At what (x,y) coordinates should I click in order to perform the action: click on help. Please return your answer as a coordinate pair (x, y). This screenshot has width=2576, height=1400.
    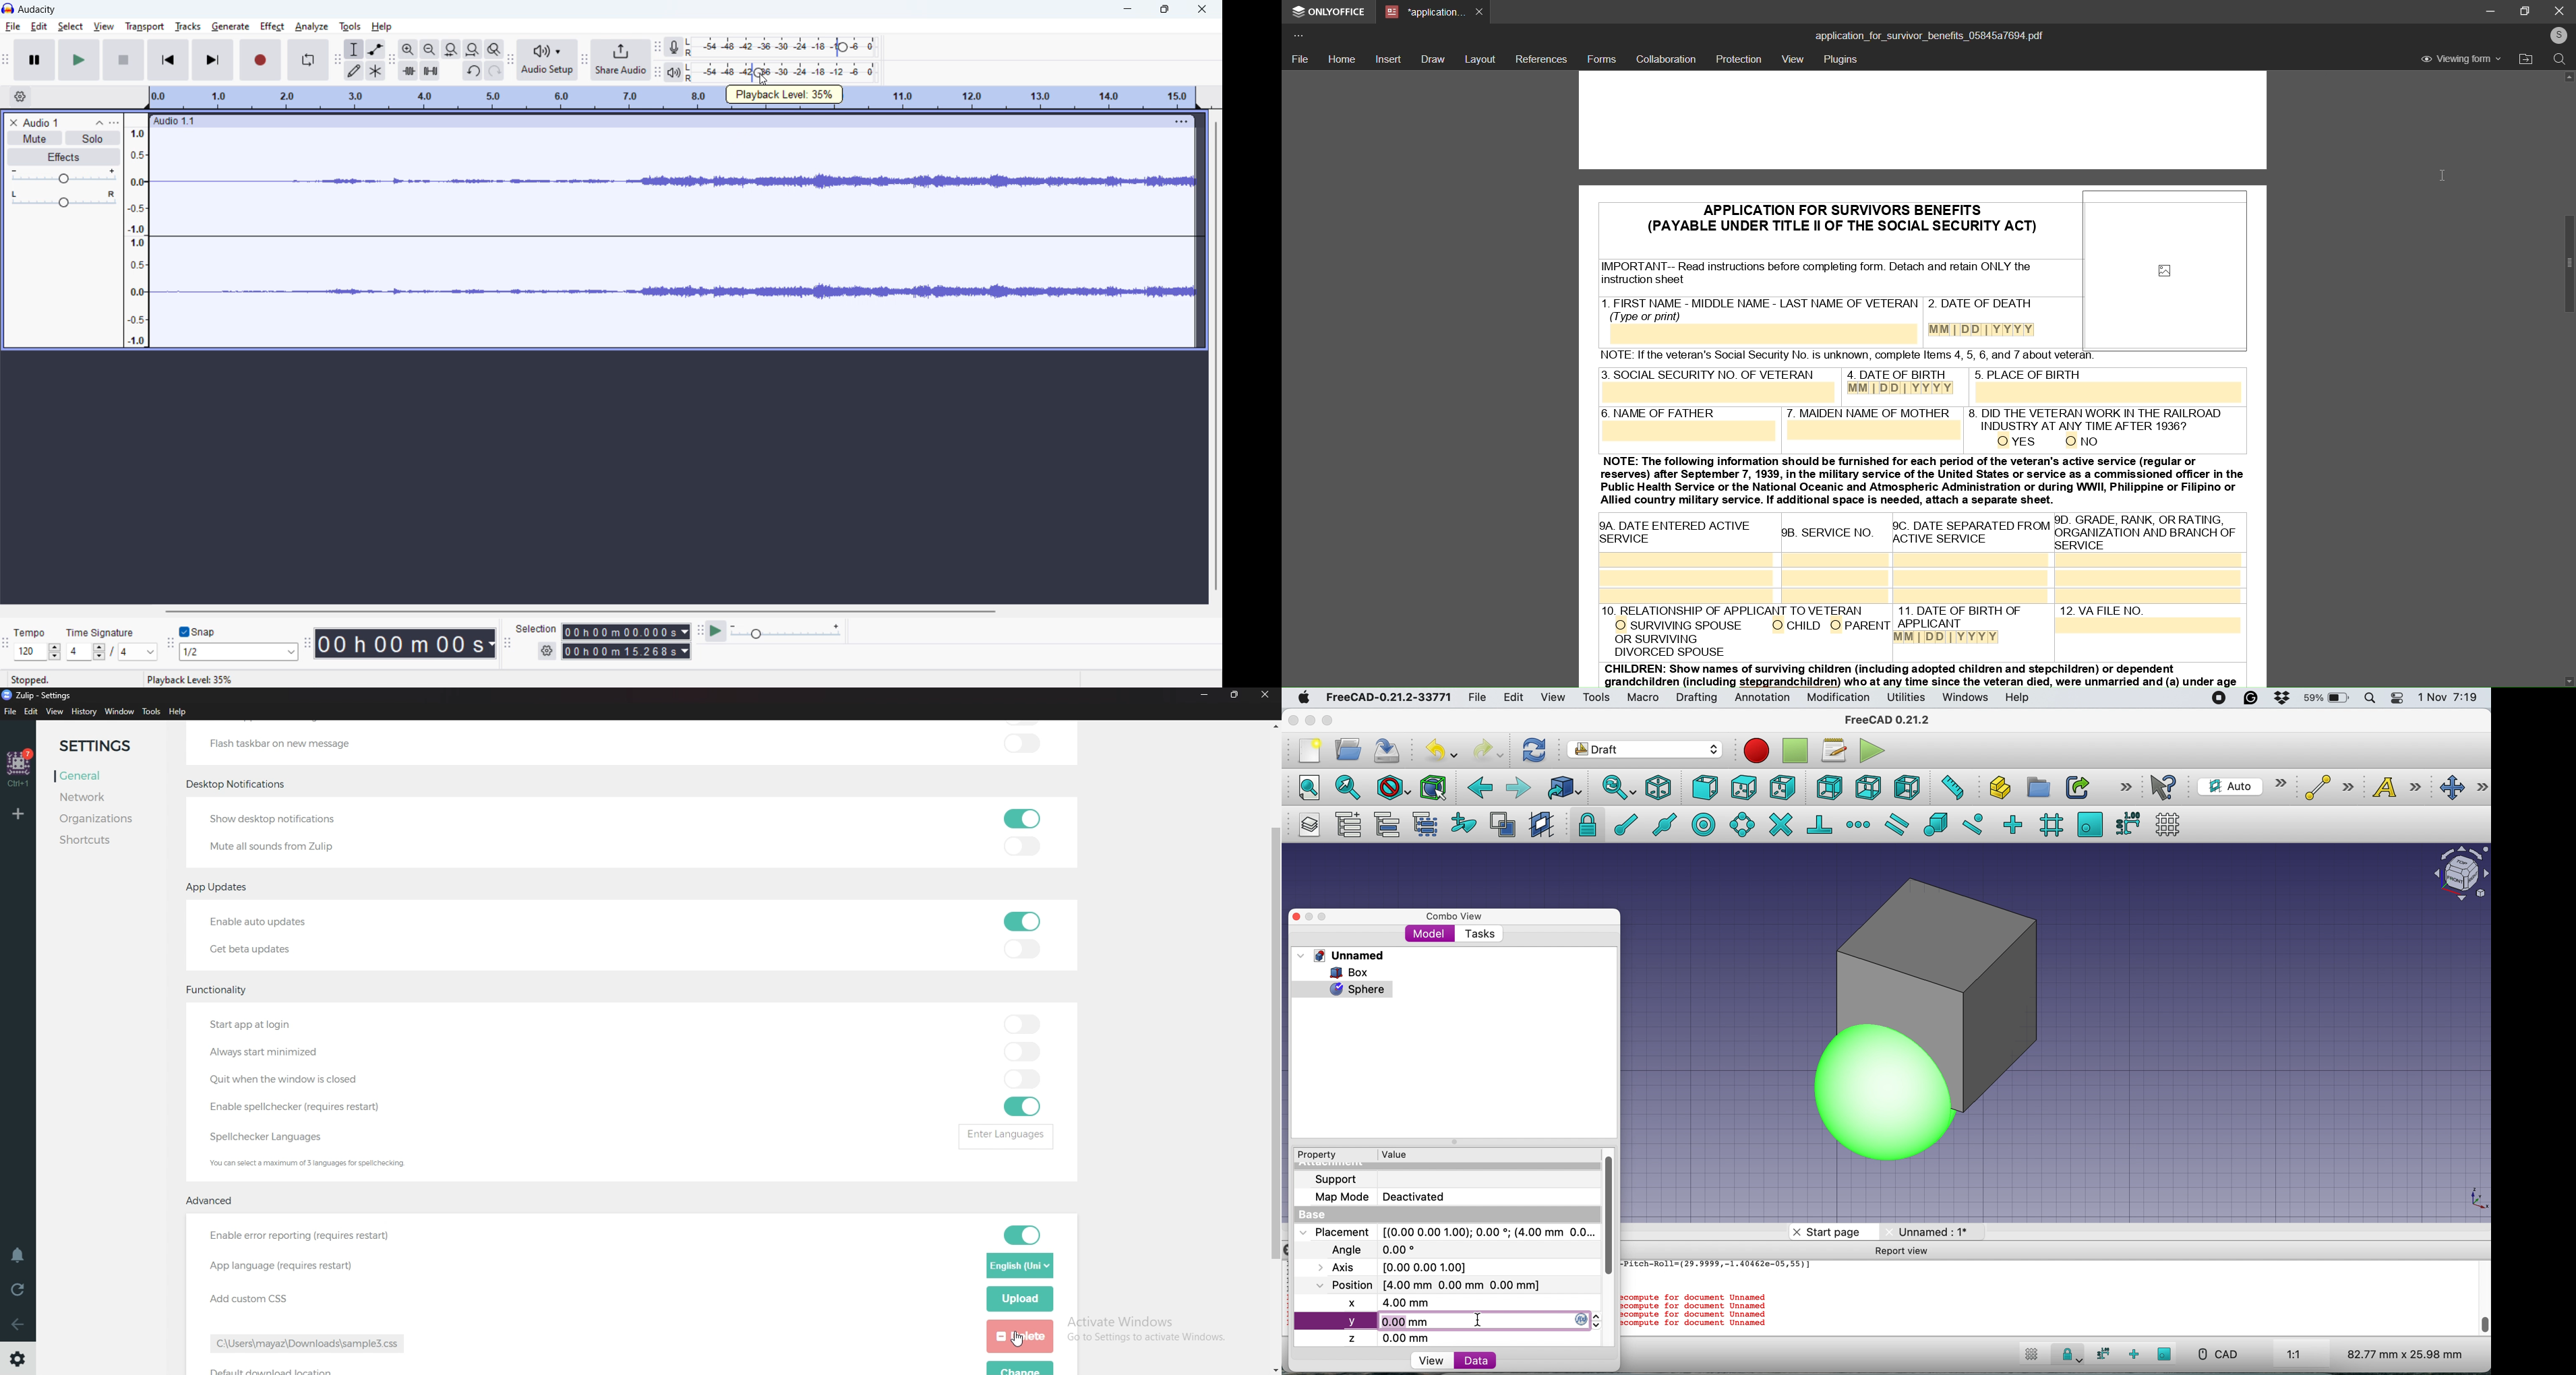
    Looking at the image, I should click on (2018, 698).